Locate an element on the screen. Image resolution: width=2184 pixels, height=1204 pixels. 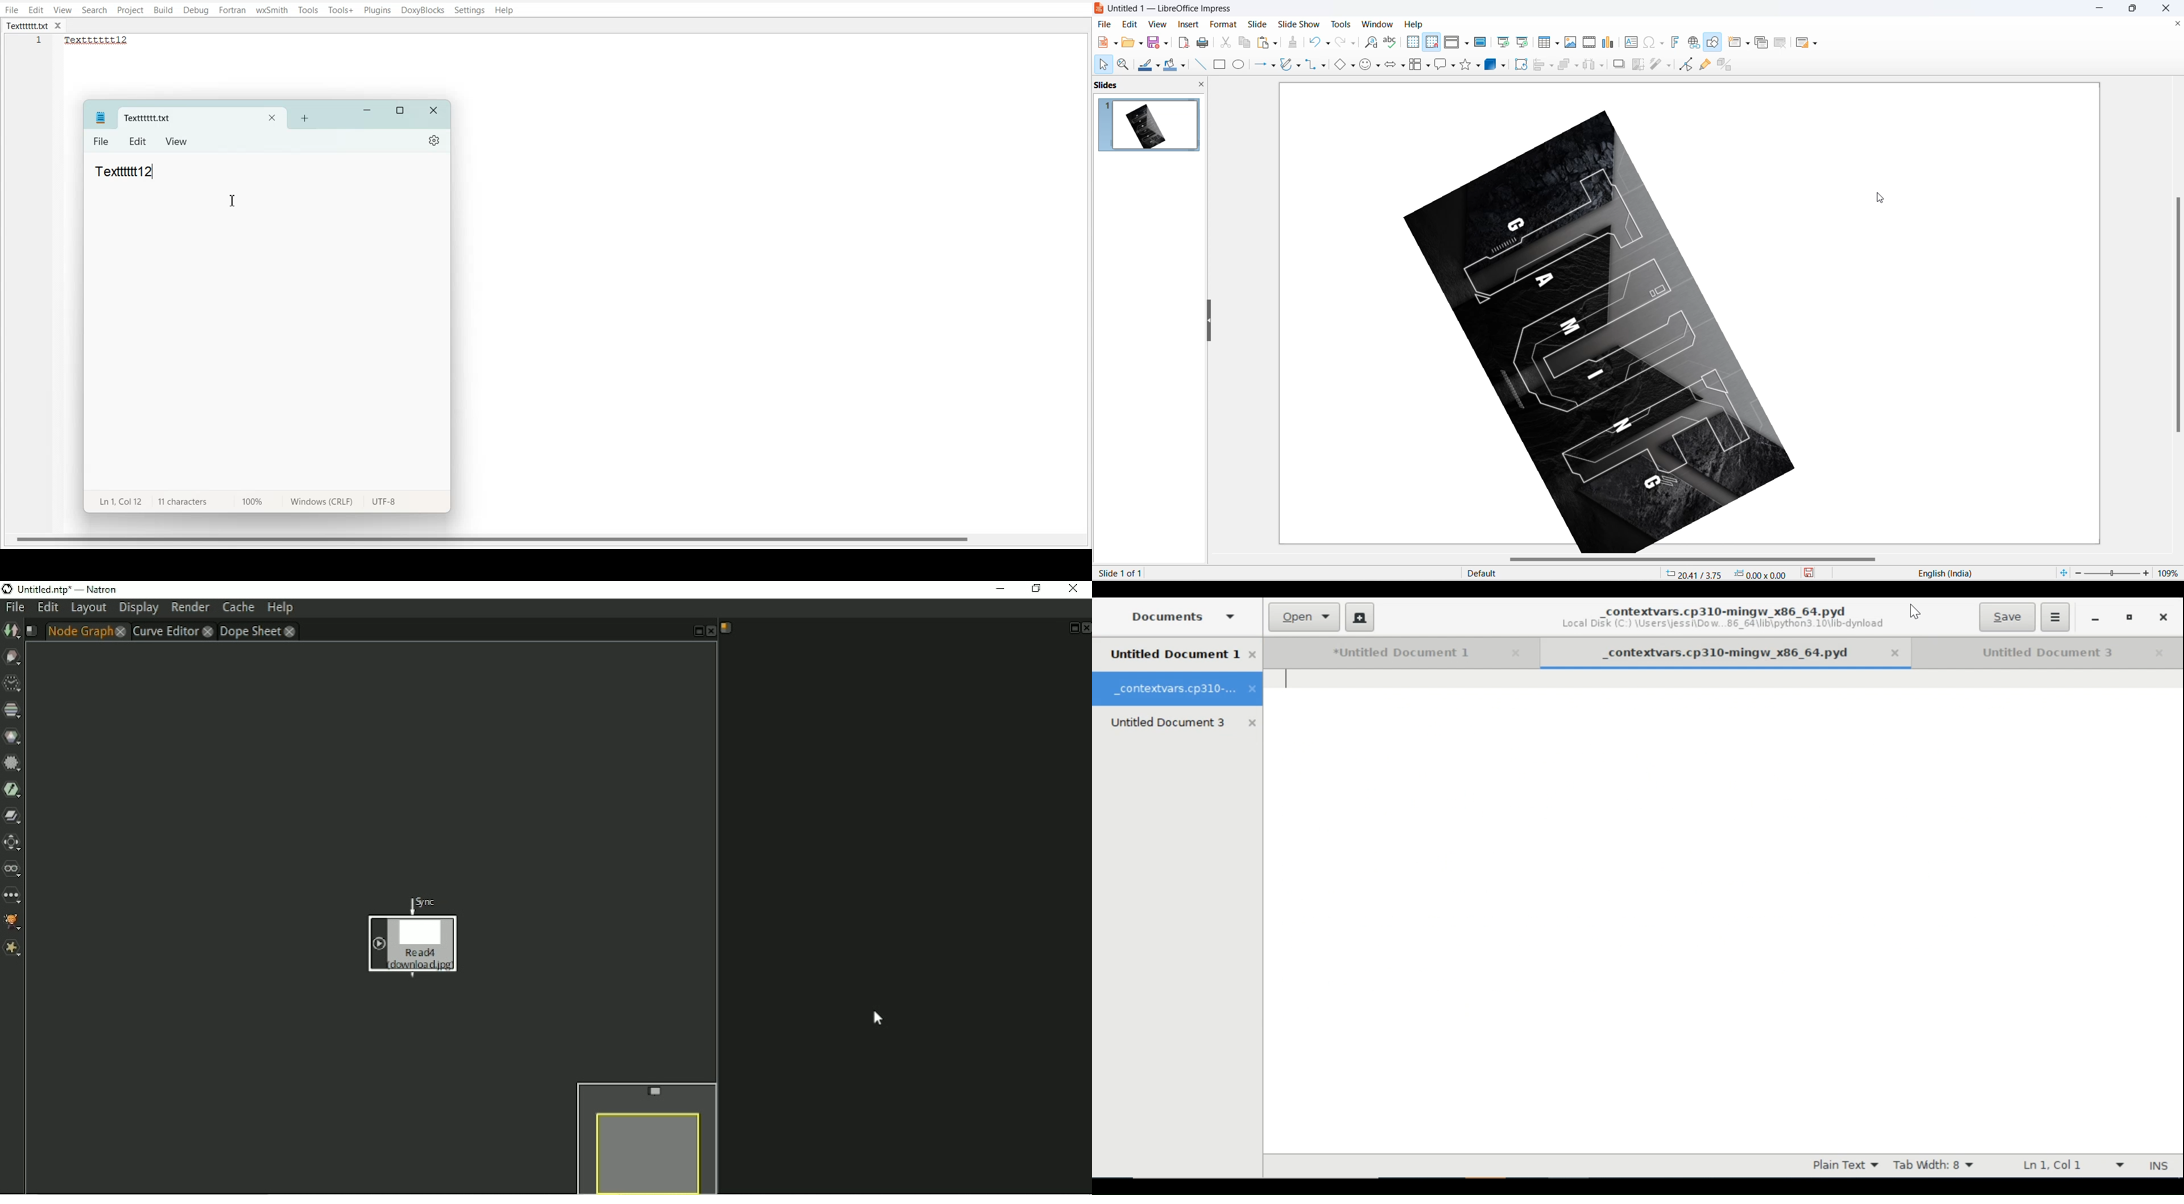
Image node is located at coordinates (418, 938).